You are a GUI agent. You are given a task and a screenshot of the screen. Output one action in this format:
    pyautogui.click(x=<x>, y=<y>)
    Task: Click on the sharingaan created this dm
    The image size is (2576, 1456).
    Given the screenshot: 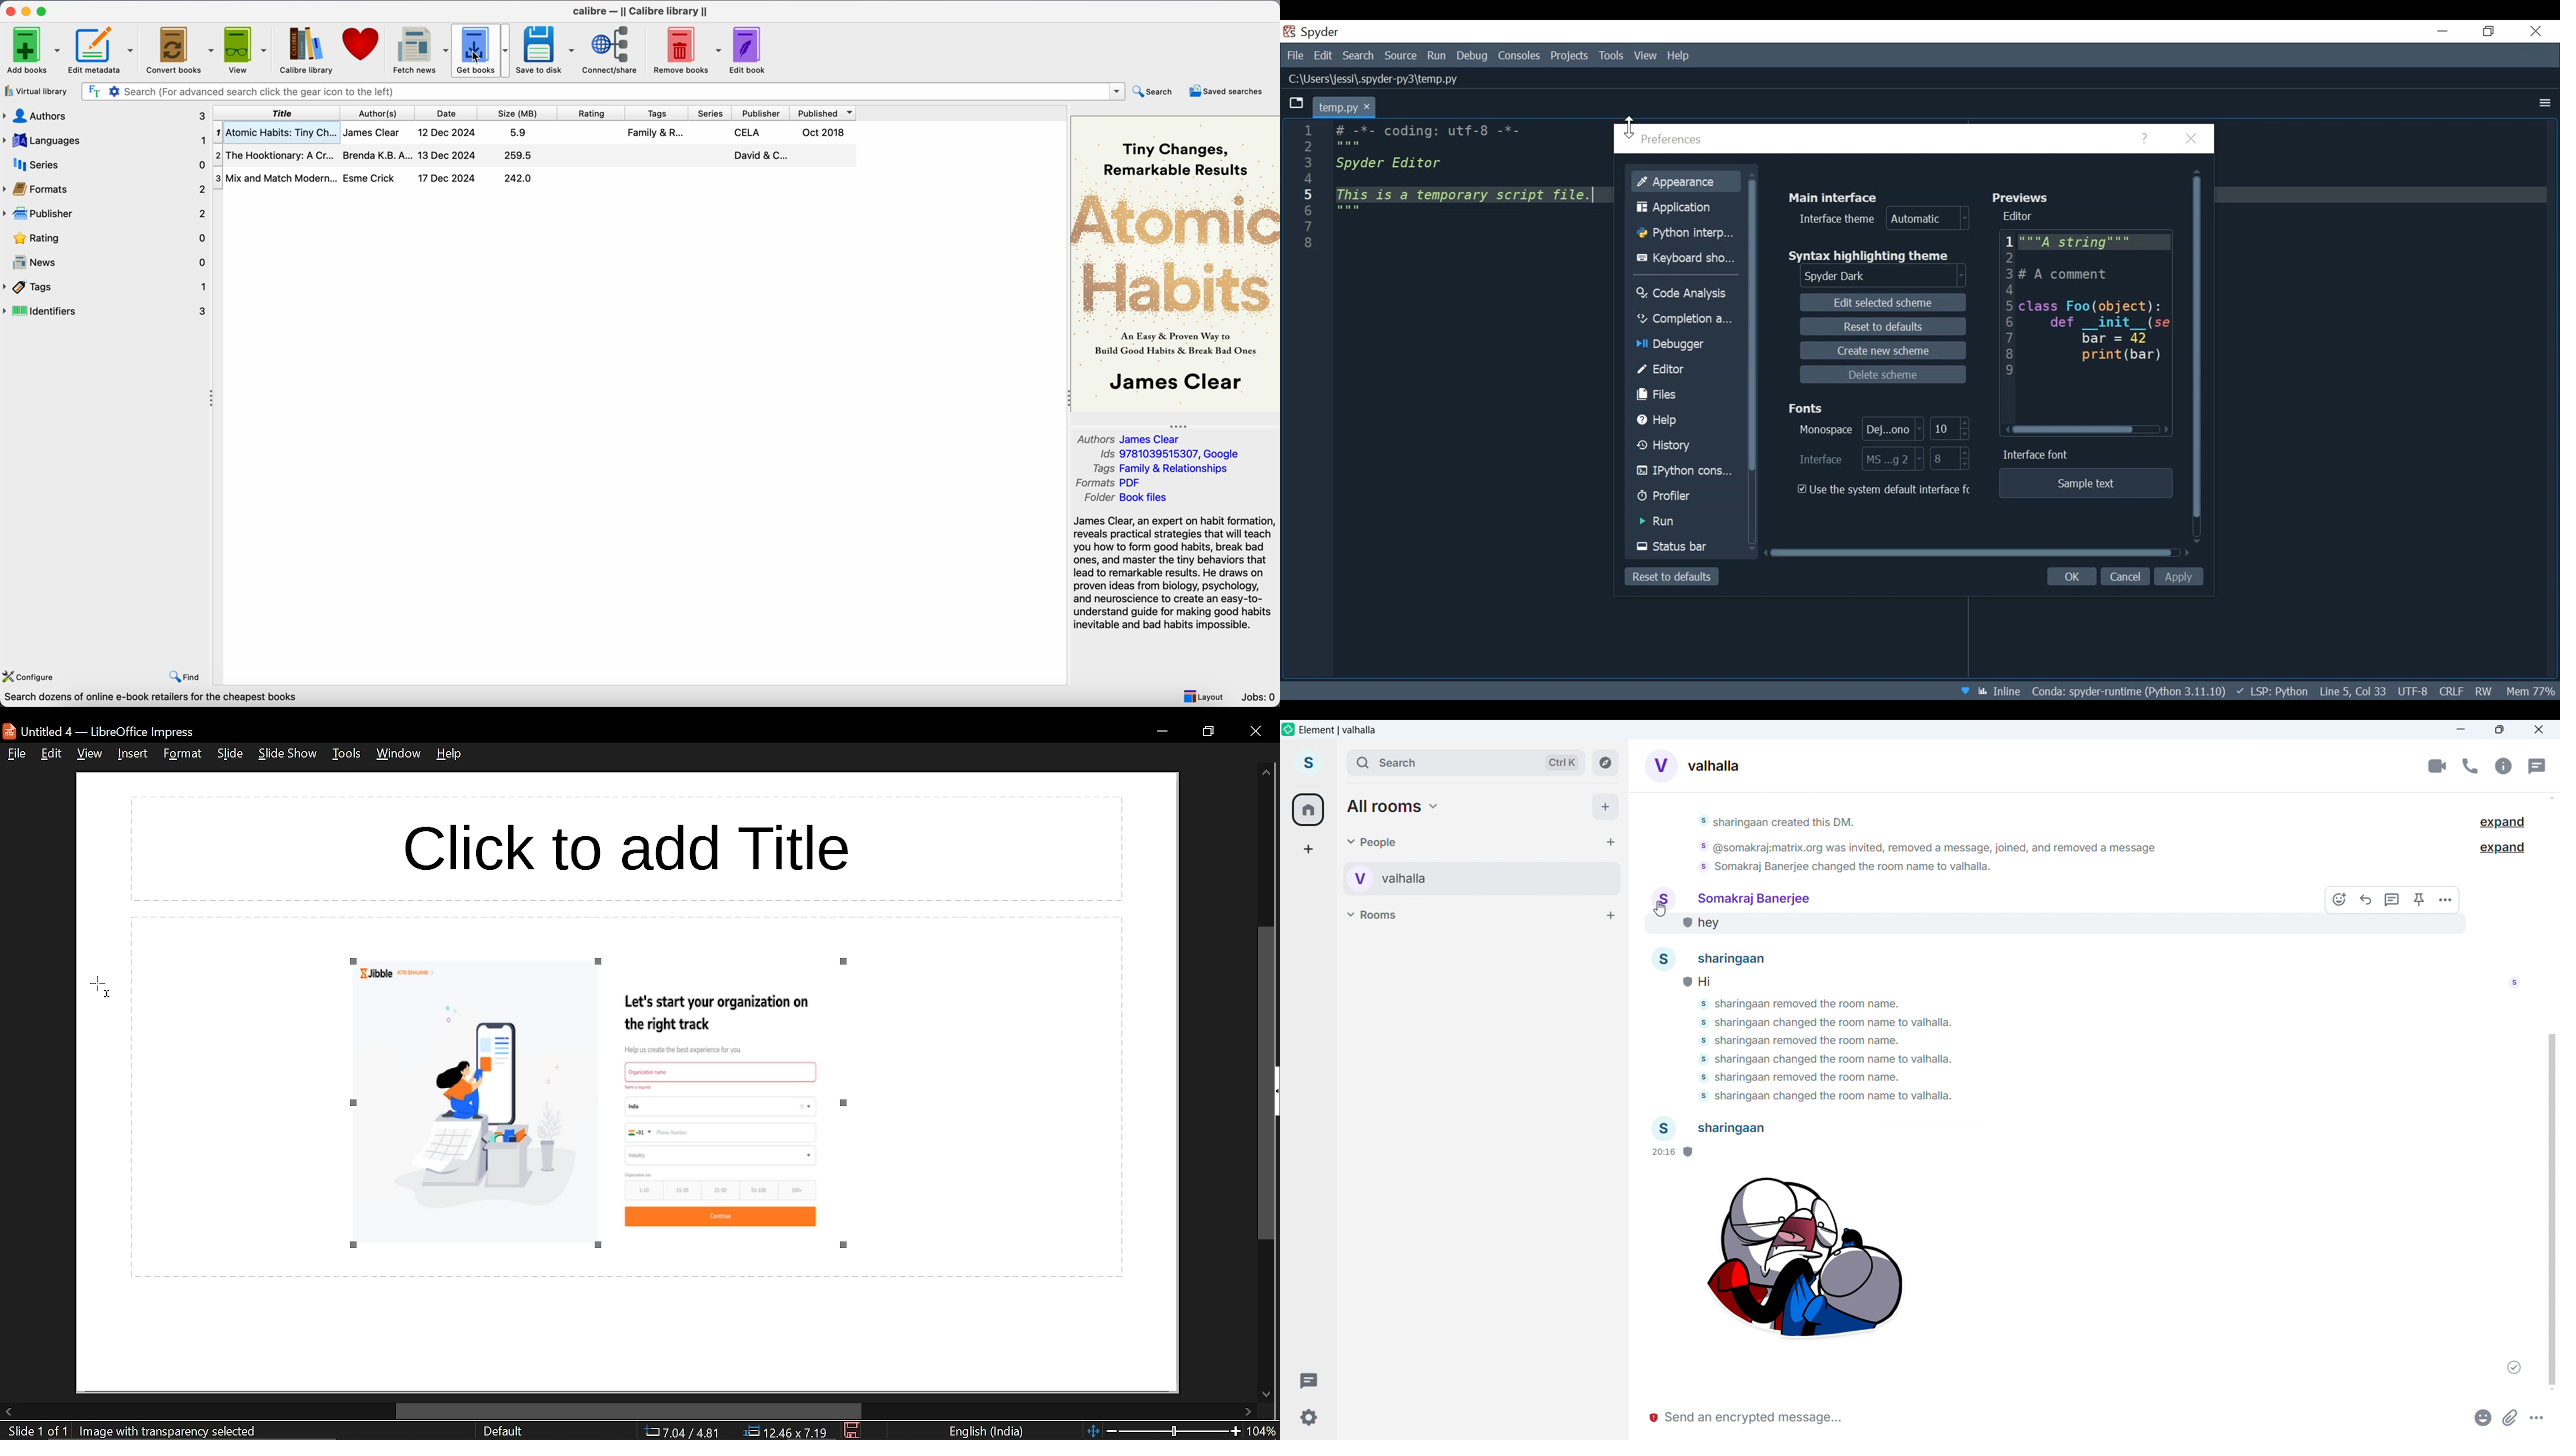 What is the action you would take?
    pyautogui.click(x=1922, y=824)
    